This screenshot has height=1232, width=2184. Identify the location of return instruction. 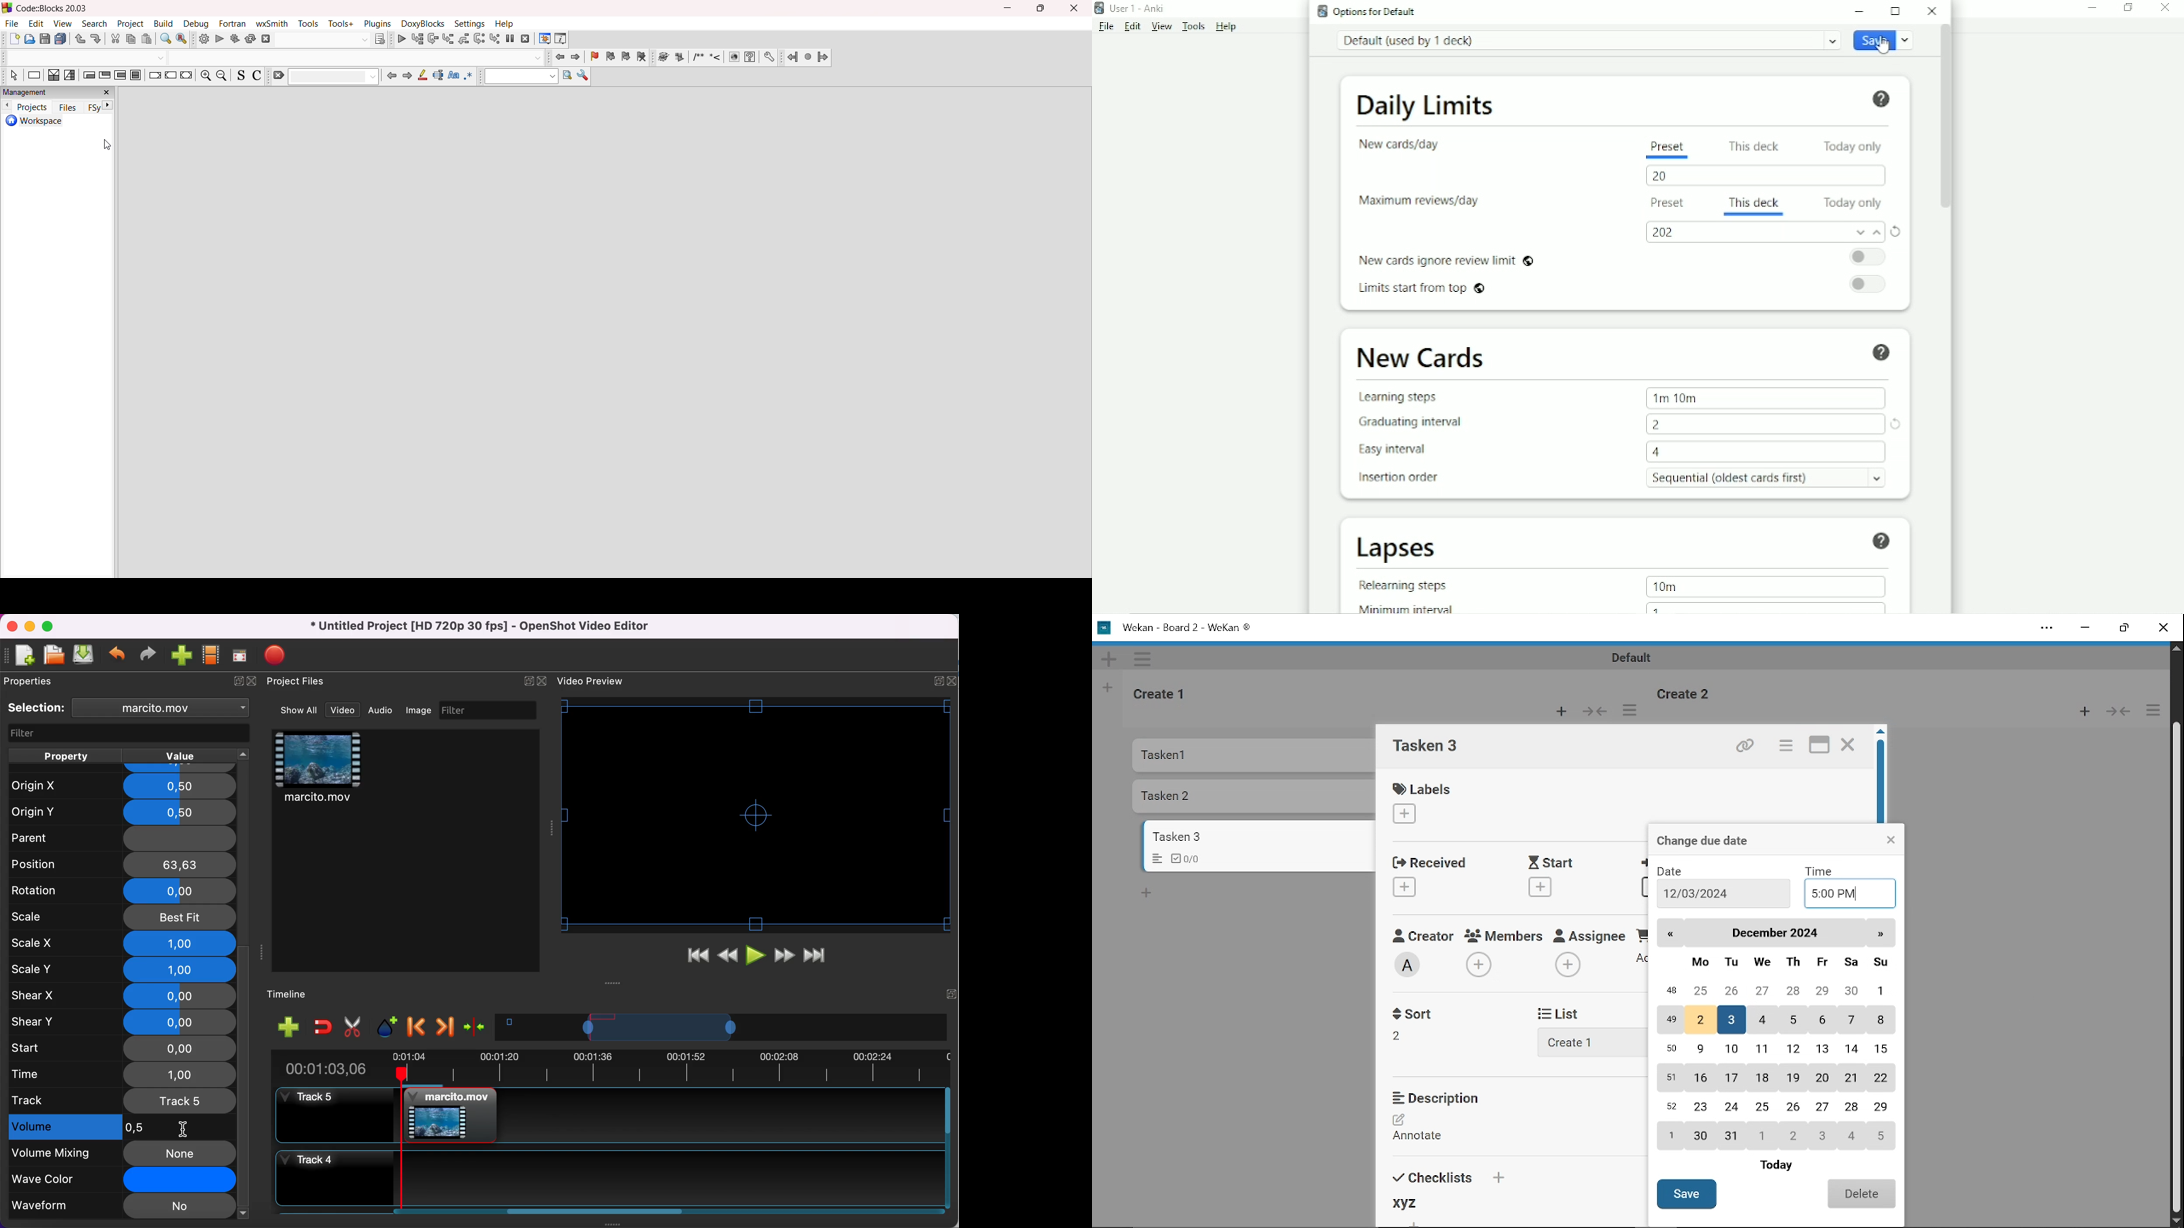
(188, 77).